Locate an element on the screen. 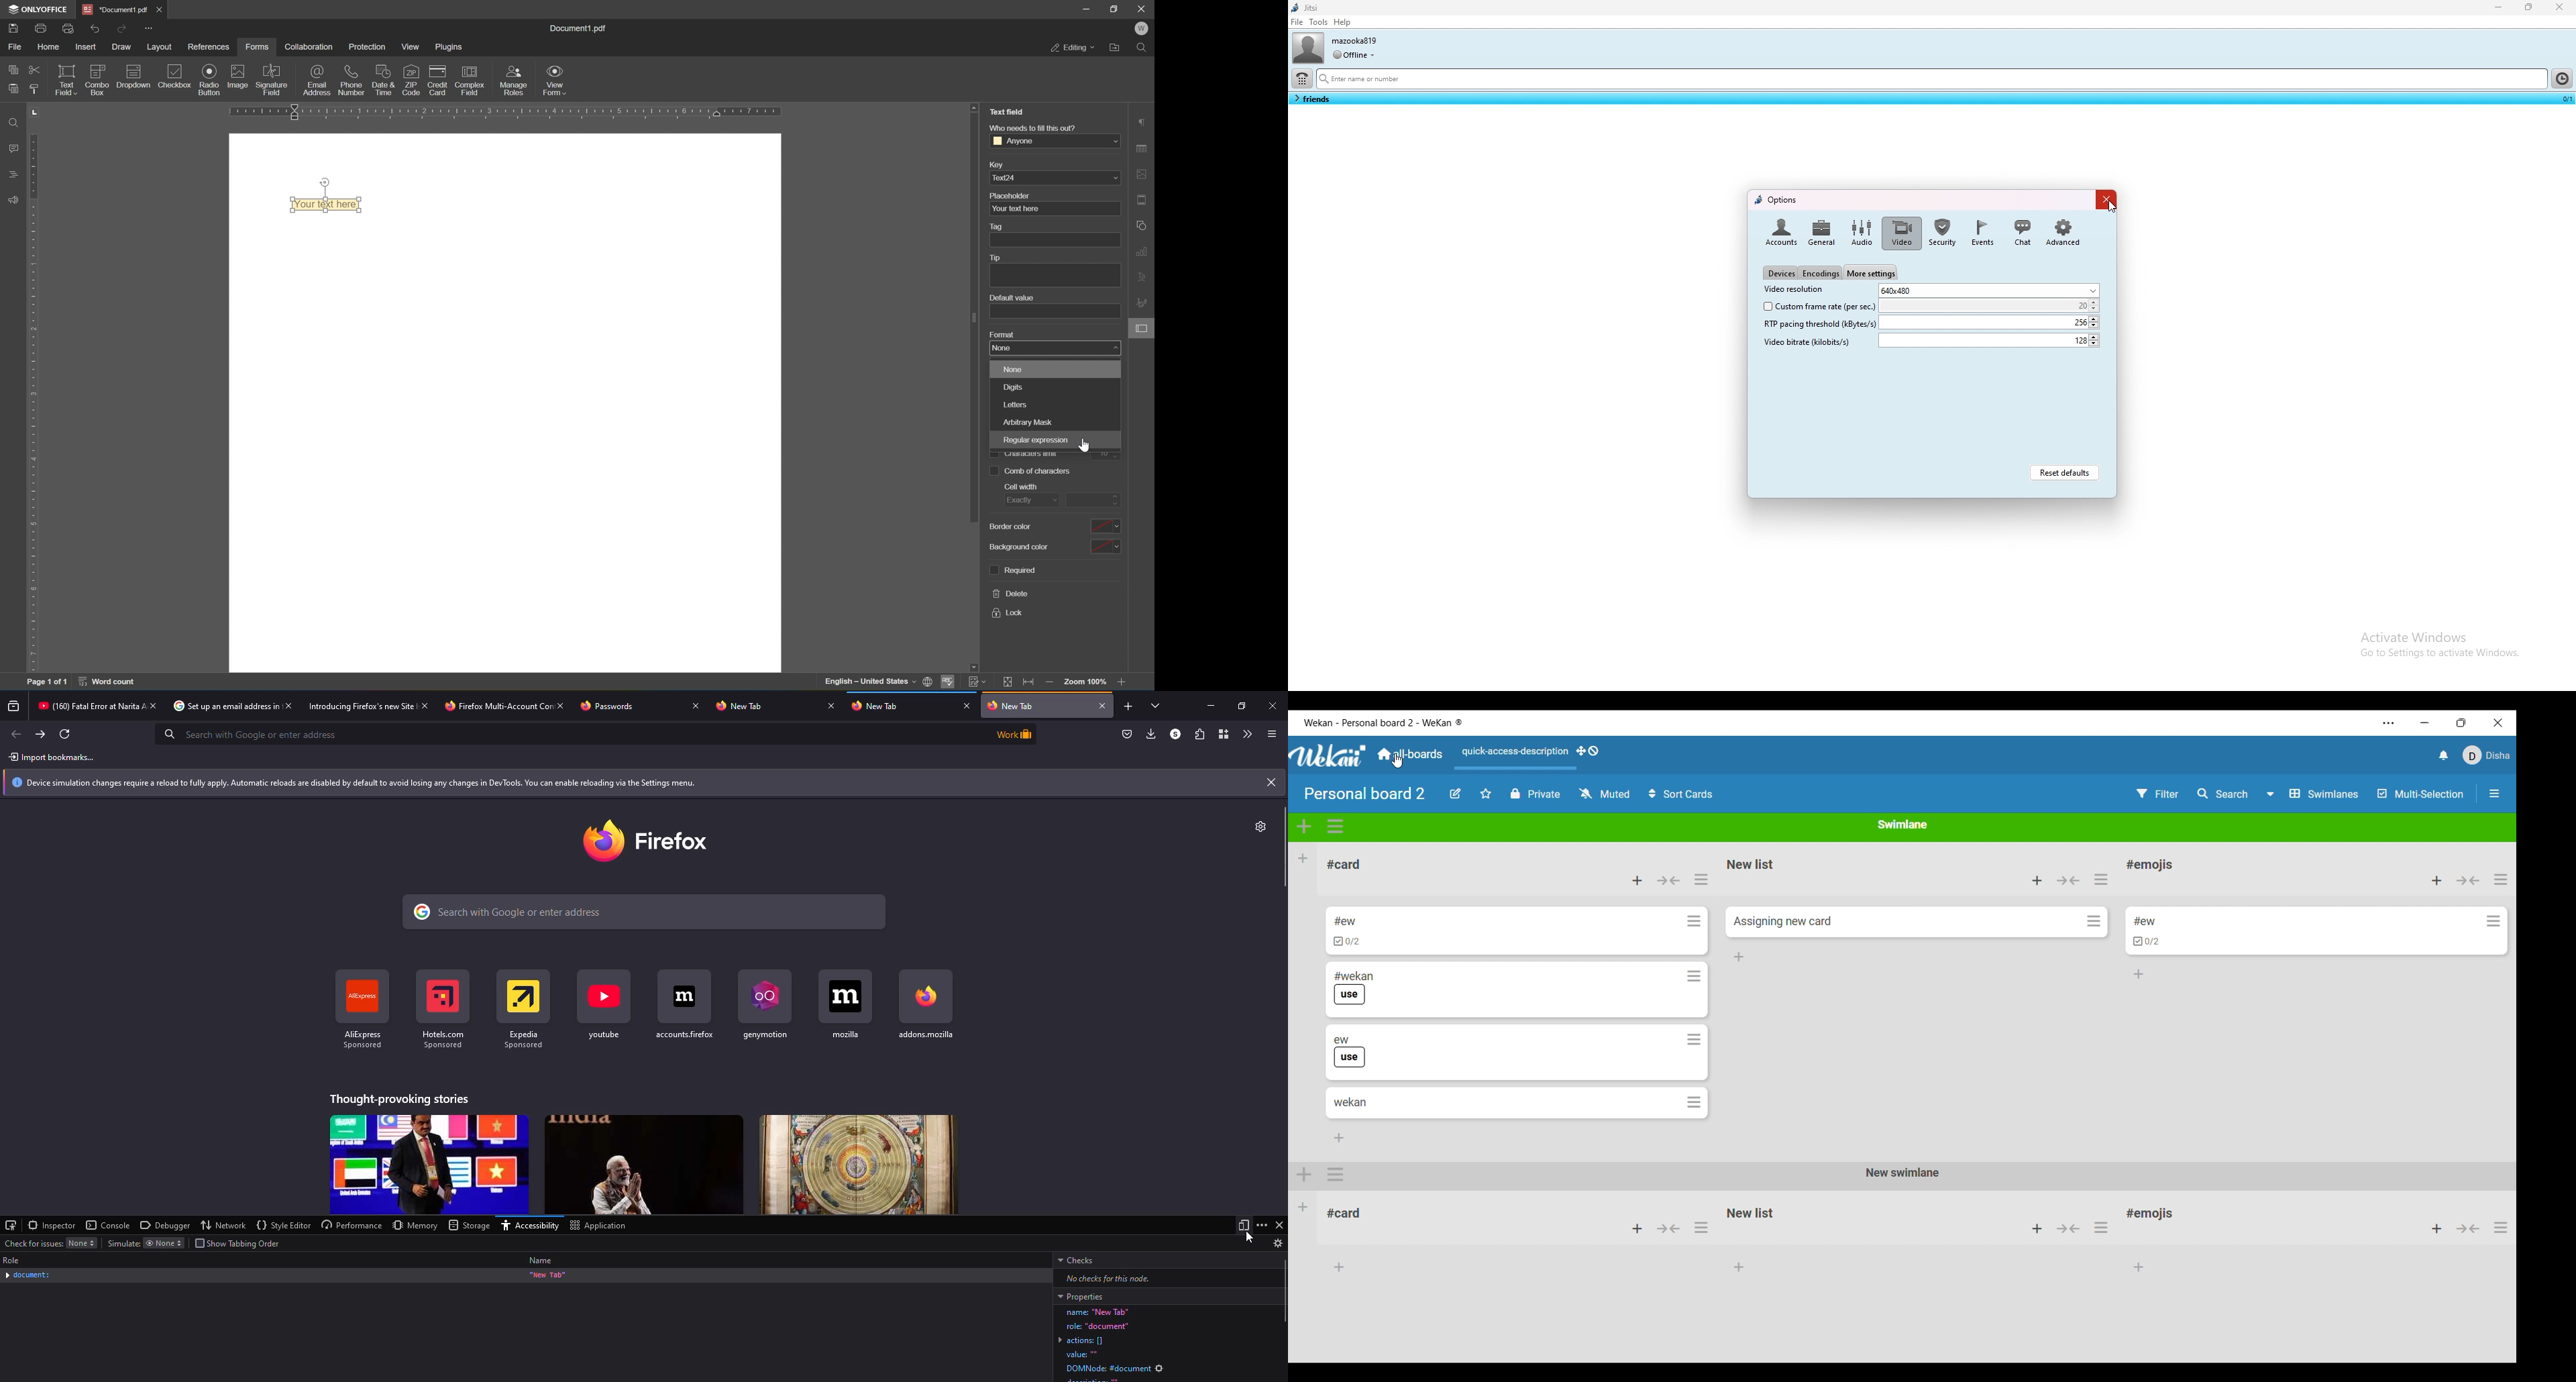  Card actions is located at coordinates (1694, 1102).